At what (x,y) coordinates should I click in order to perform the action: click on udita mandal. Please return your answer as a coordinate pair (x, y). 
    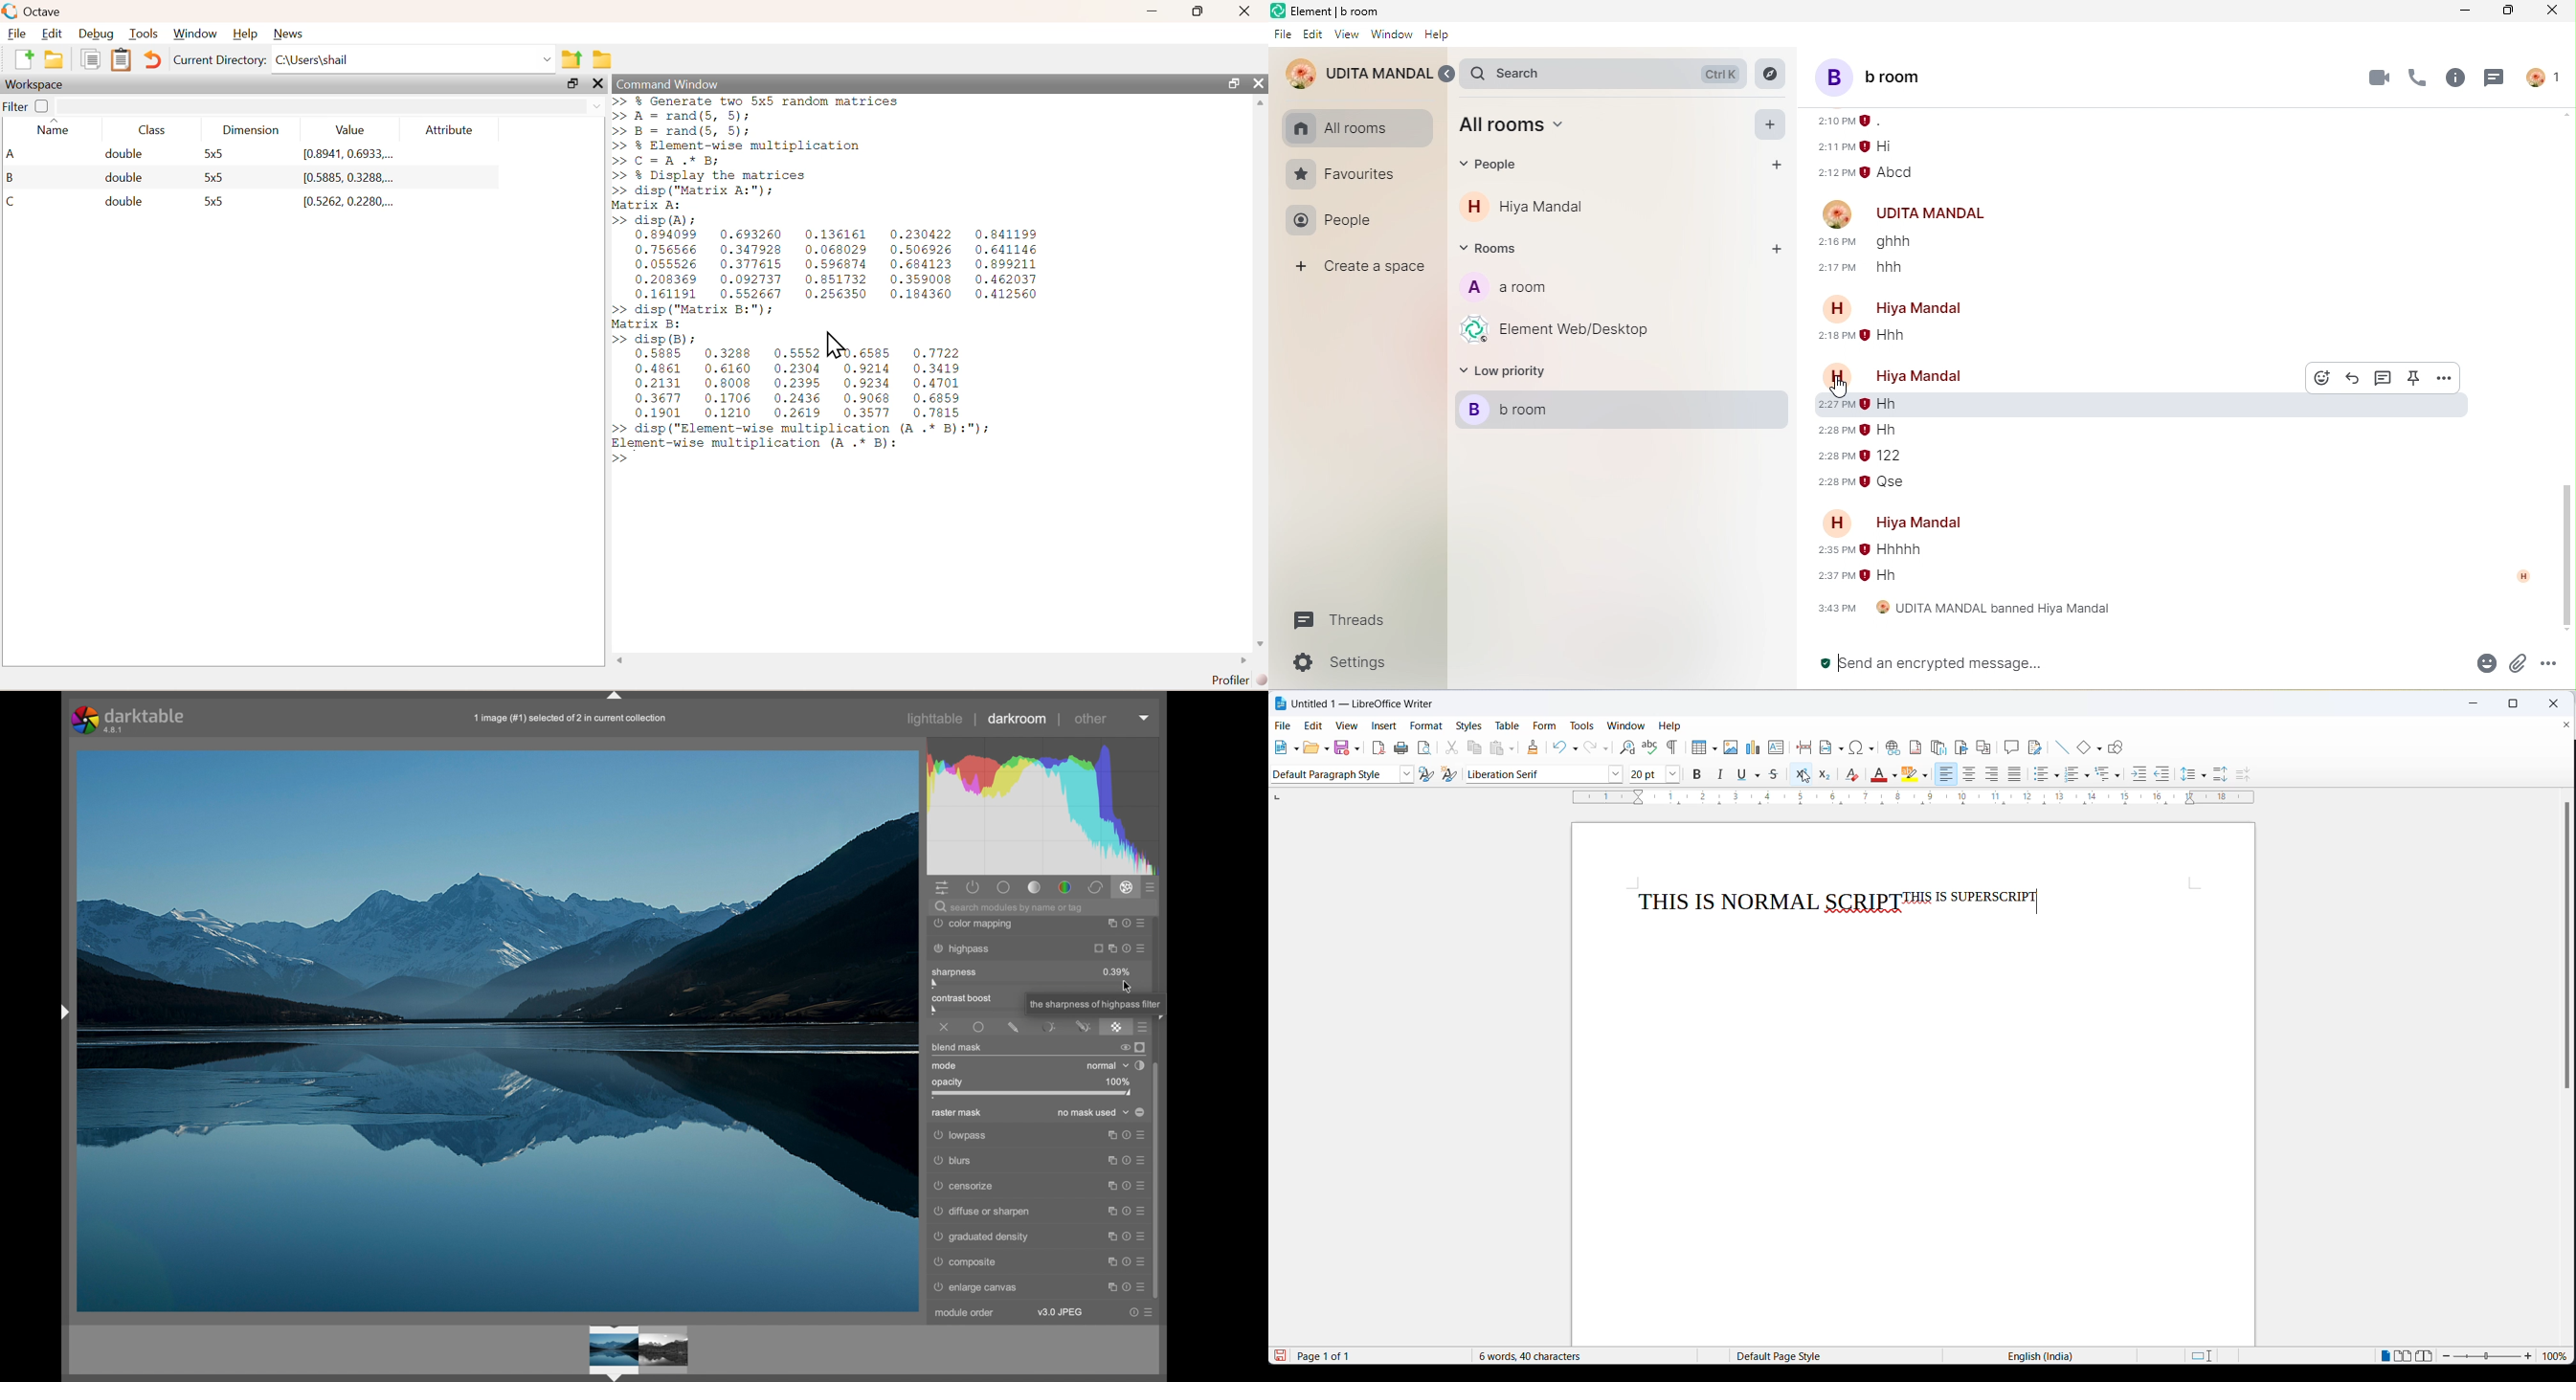
    Looking at the image, I should click on (1934, 214).